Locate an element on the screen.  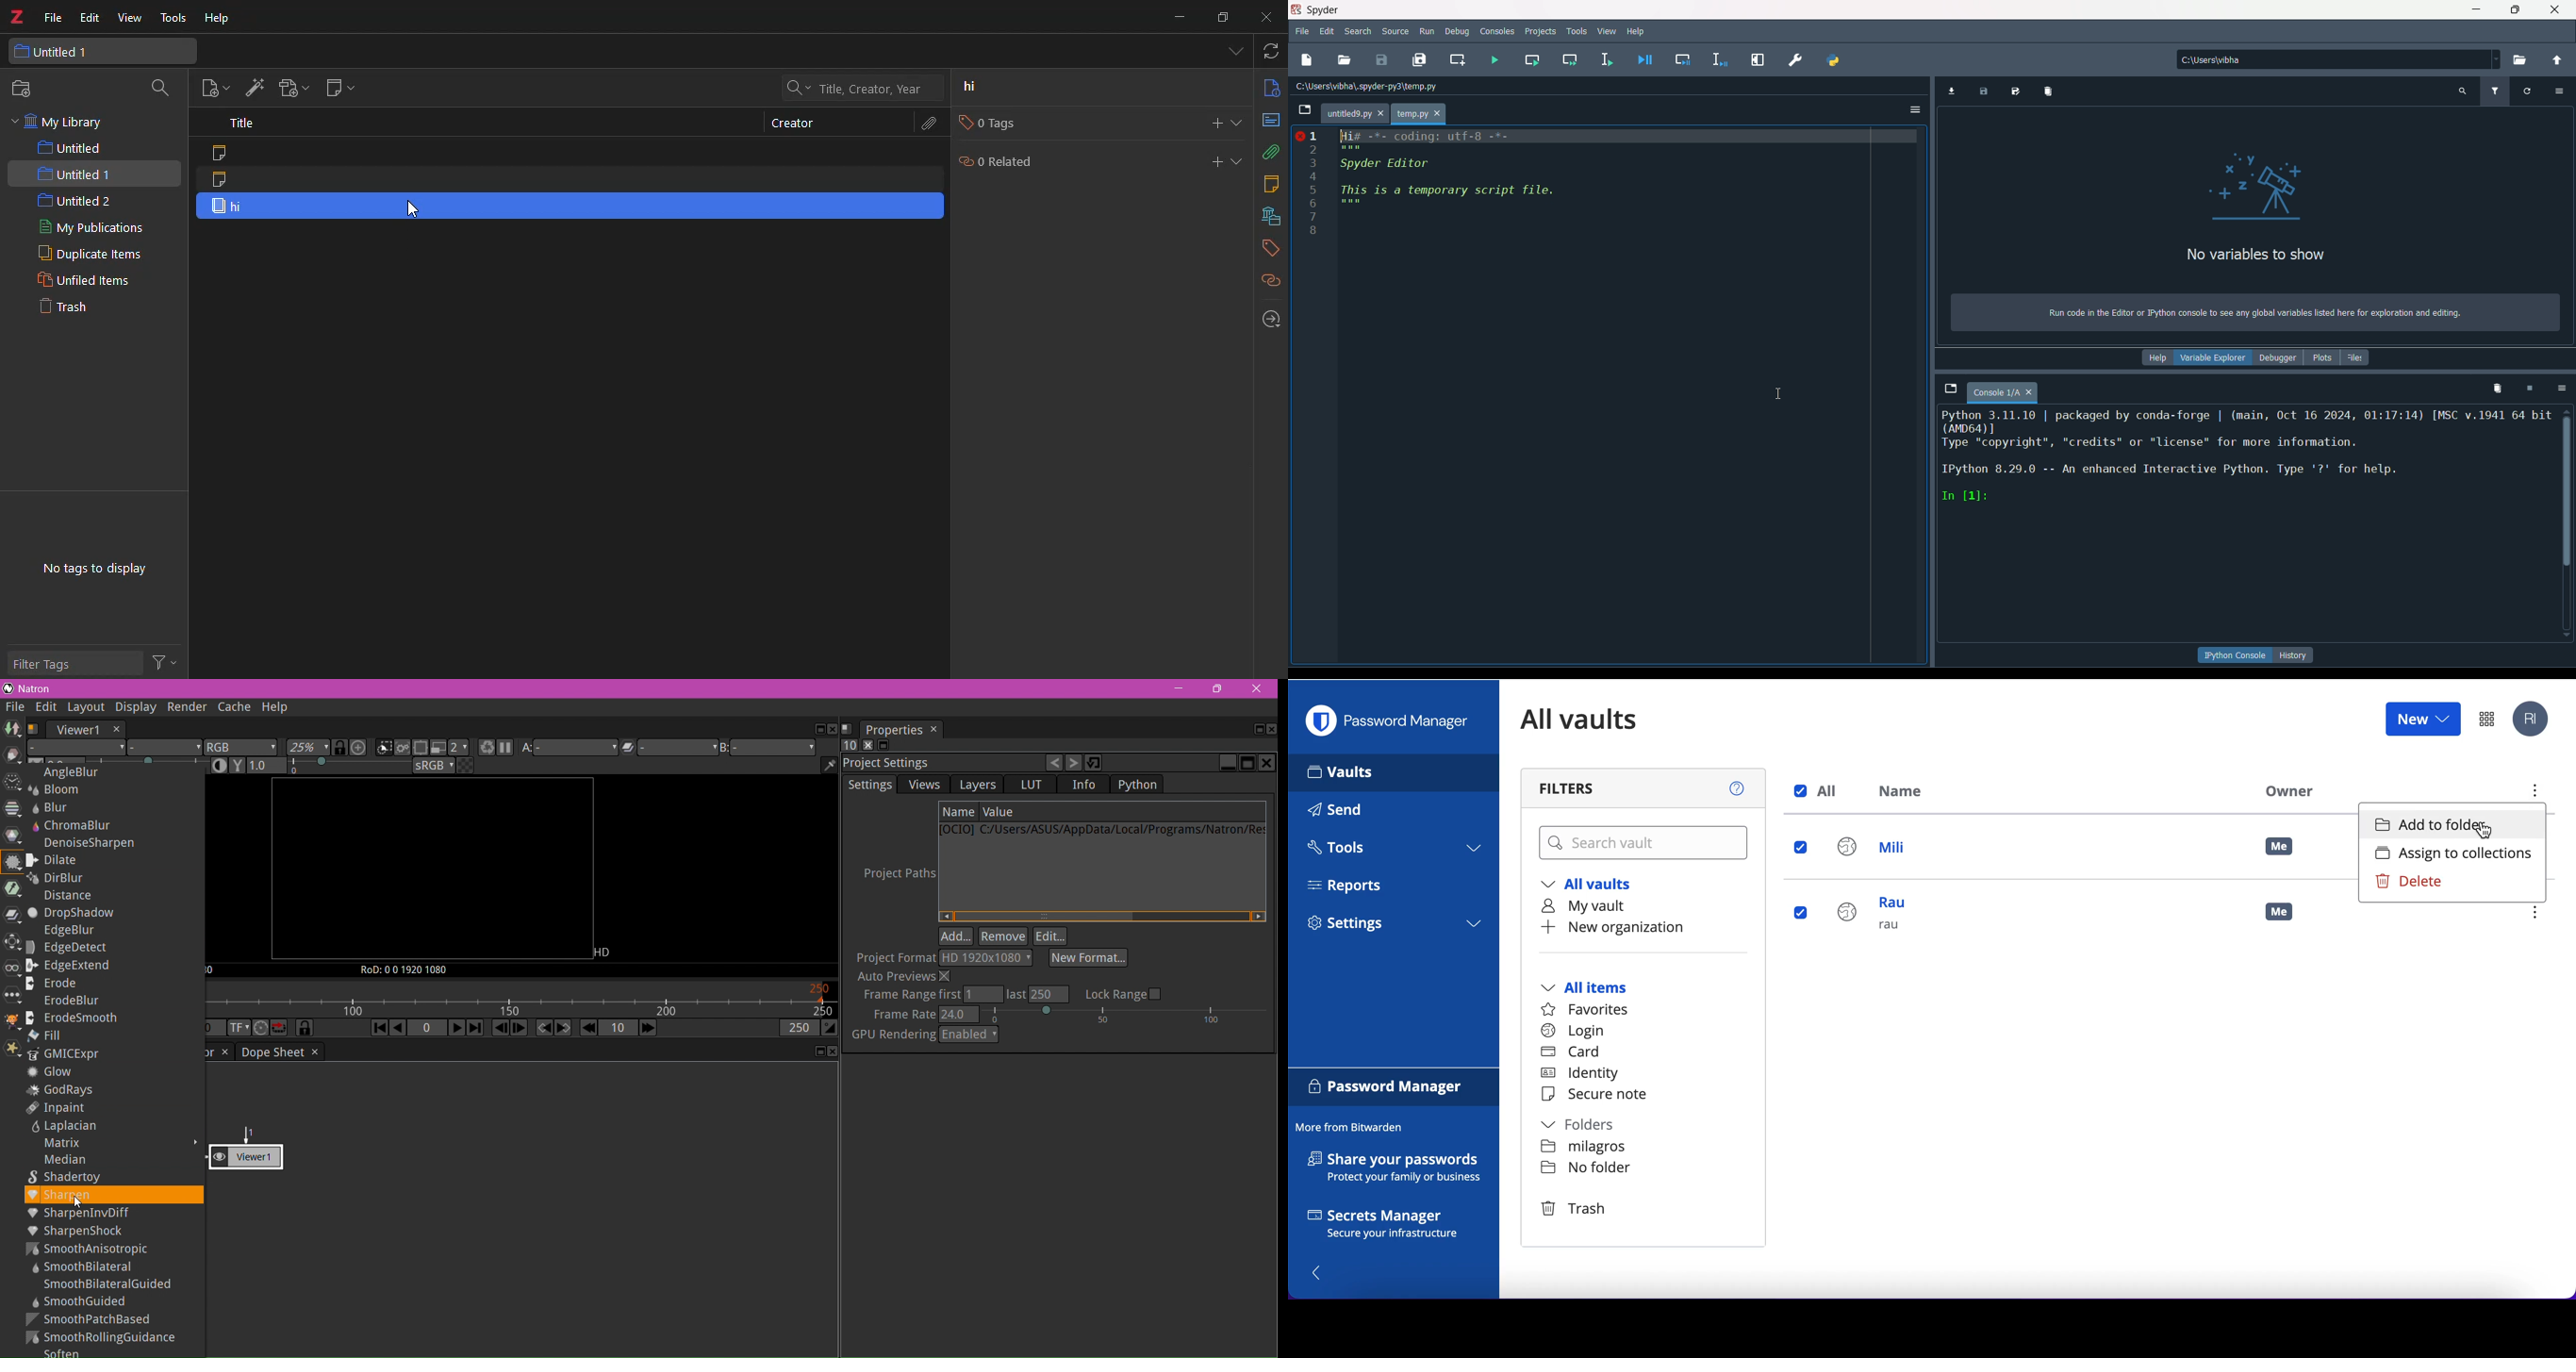
more from bitwarden is located at coordinates (1354, 1128).